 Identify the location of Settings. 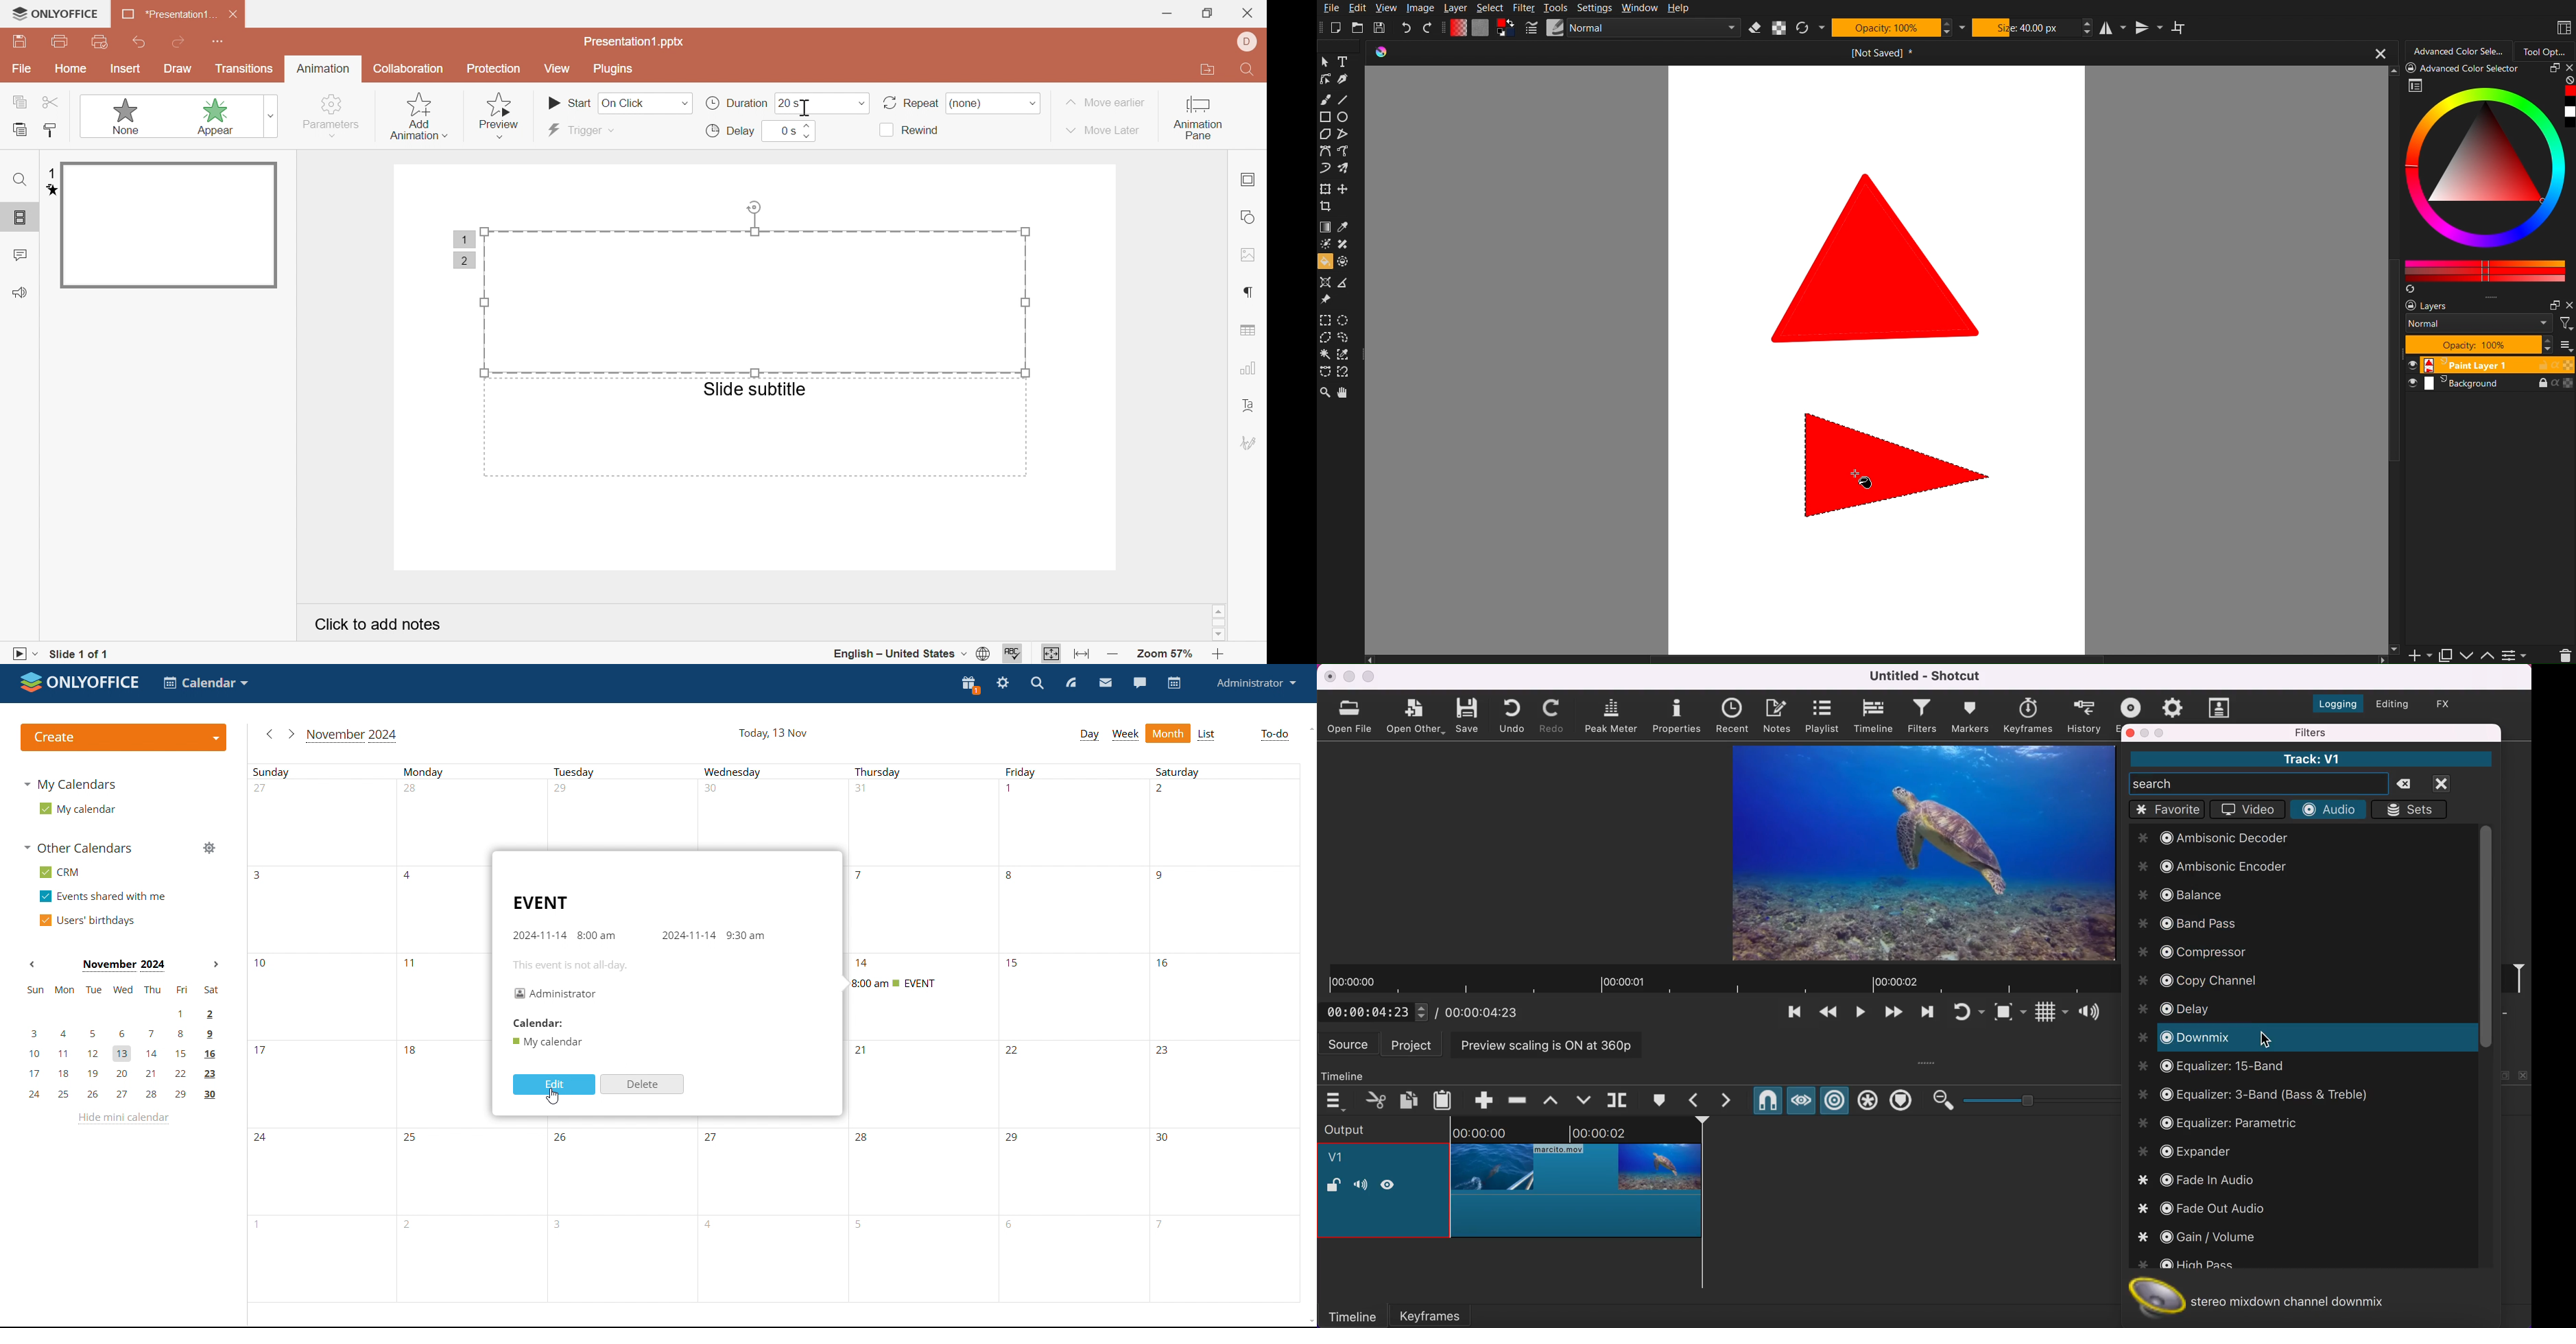
(1598, 9).